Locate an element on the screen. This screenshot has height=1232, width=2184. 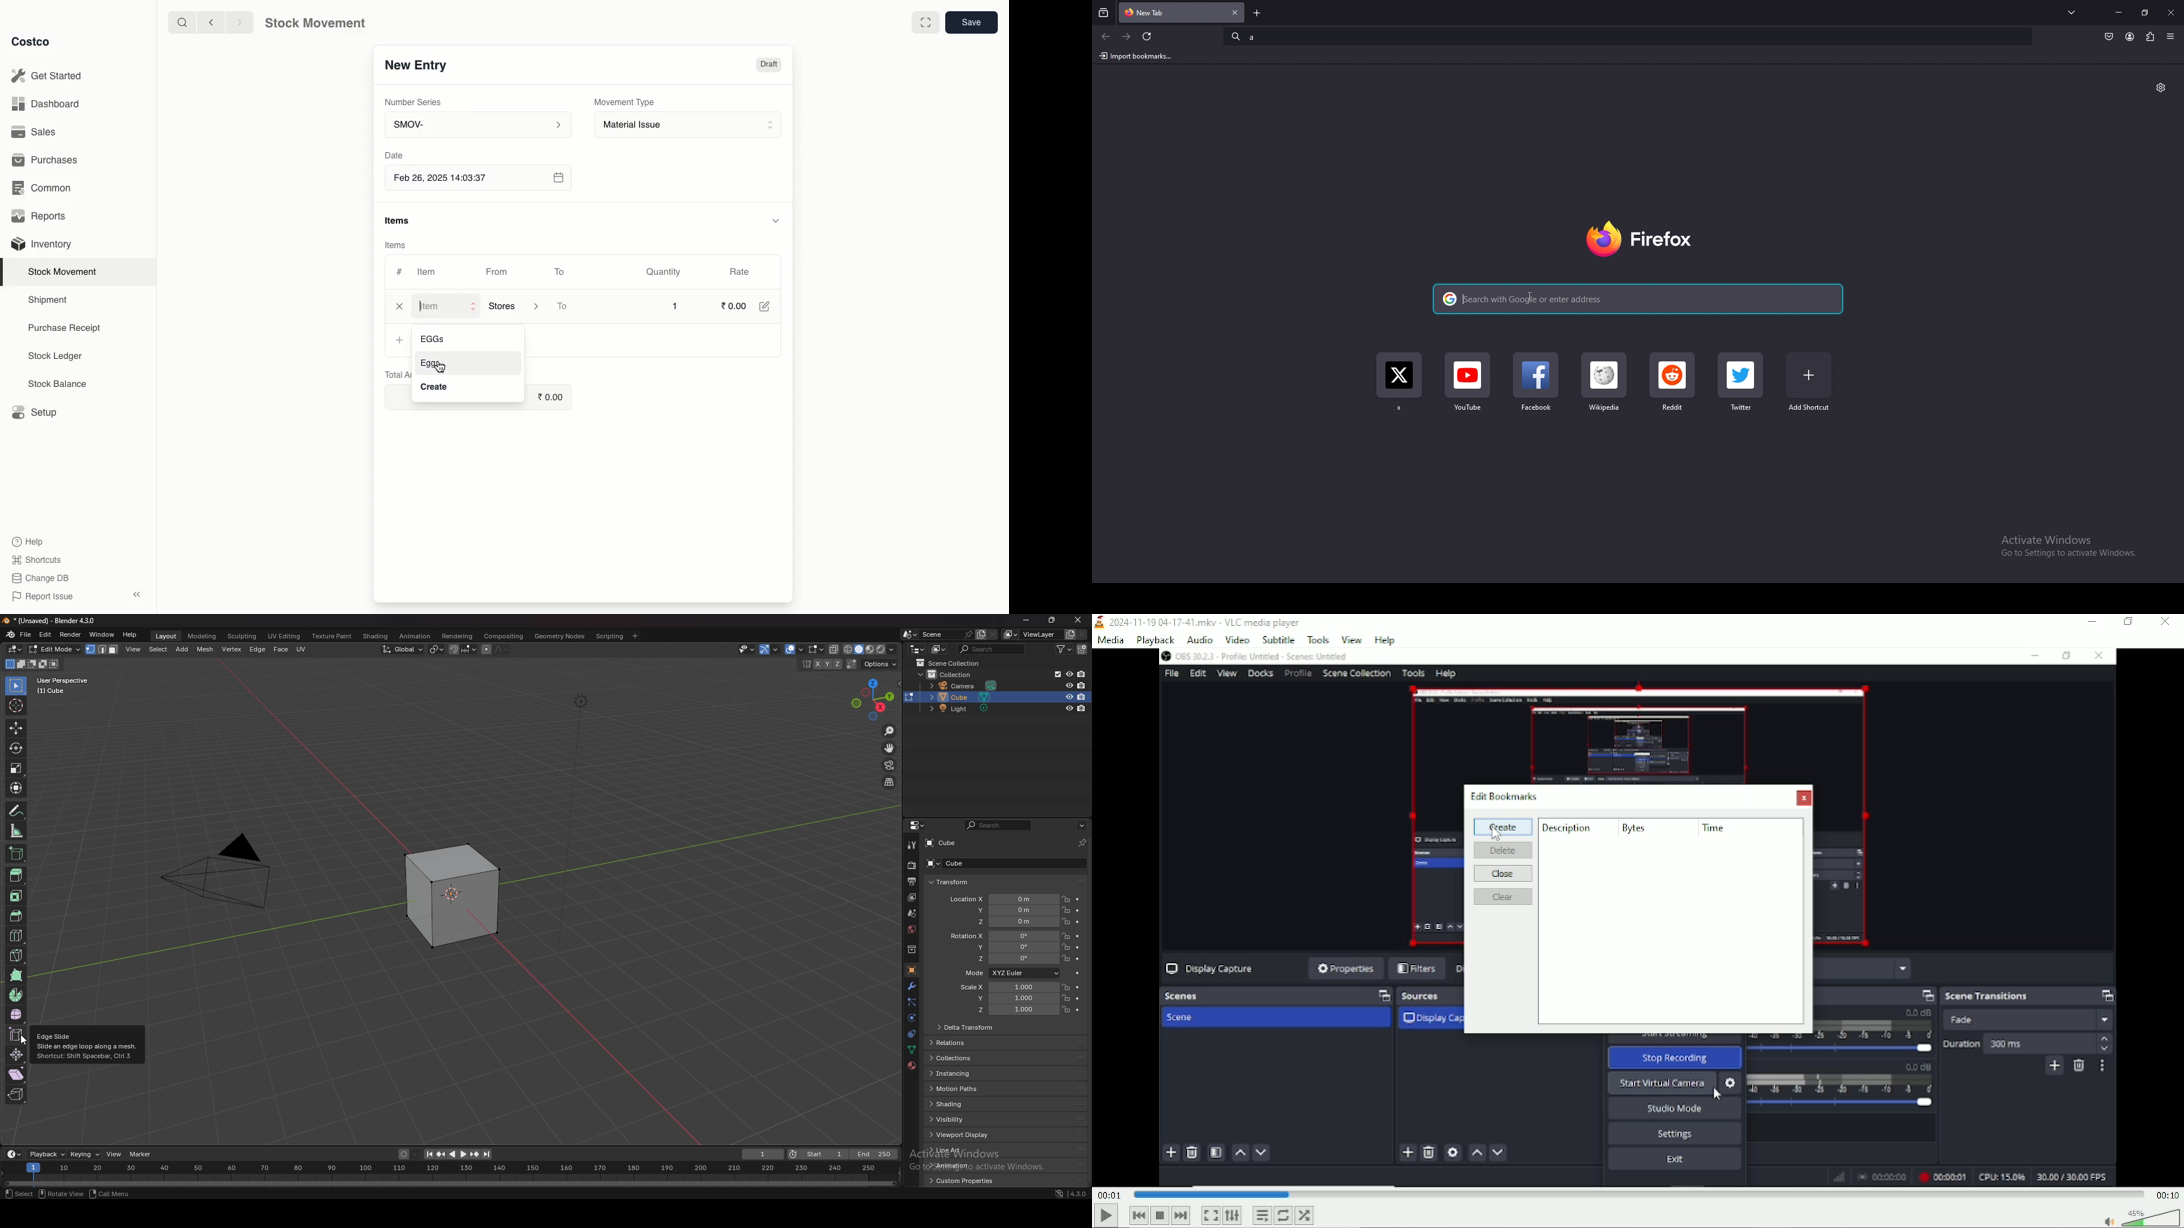
Purchases is located at coordinates (48, 161).